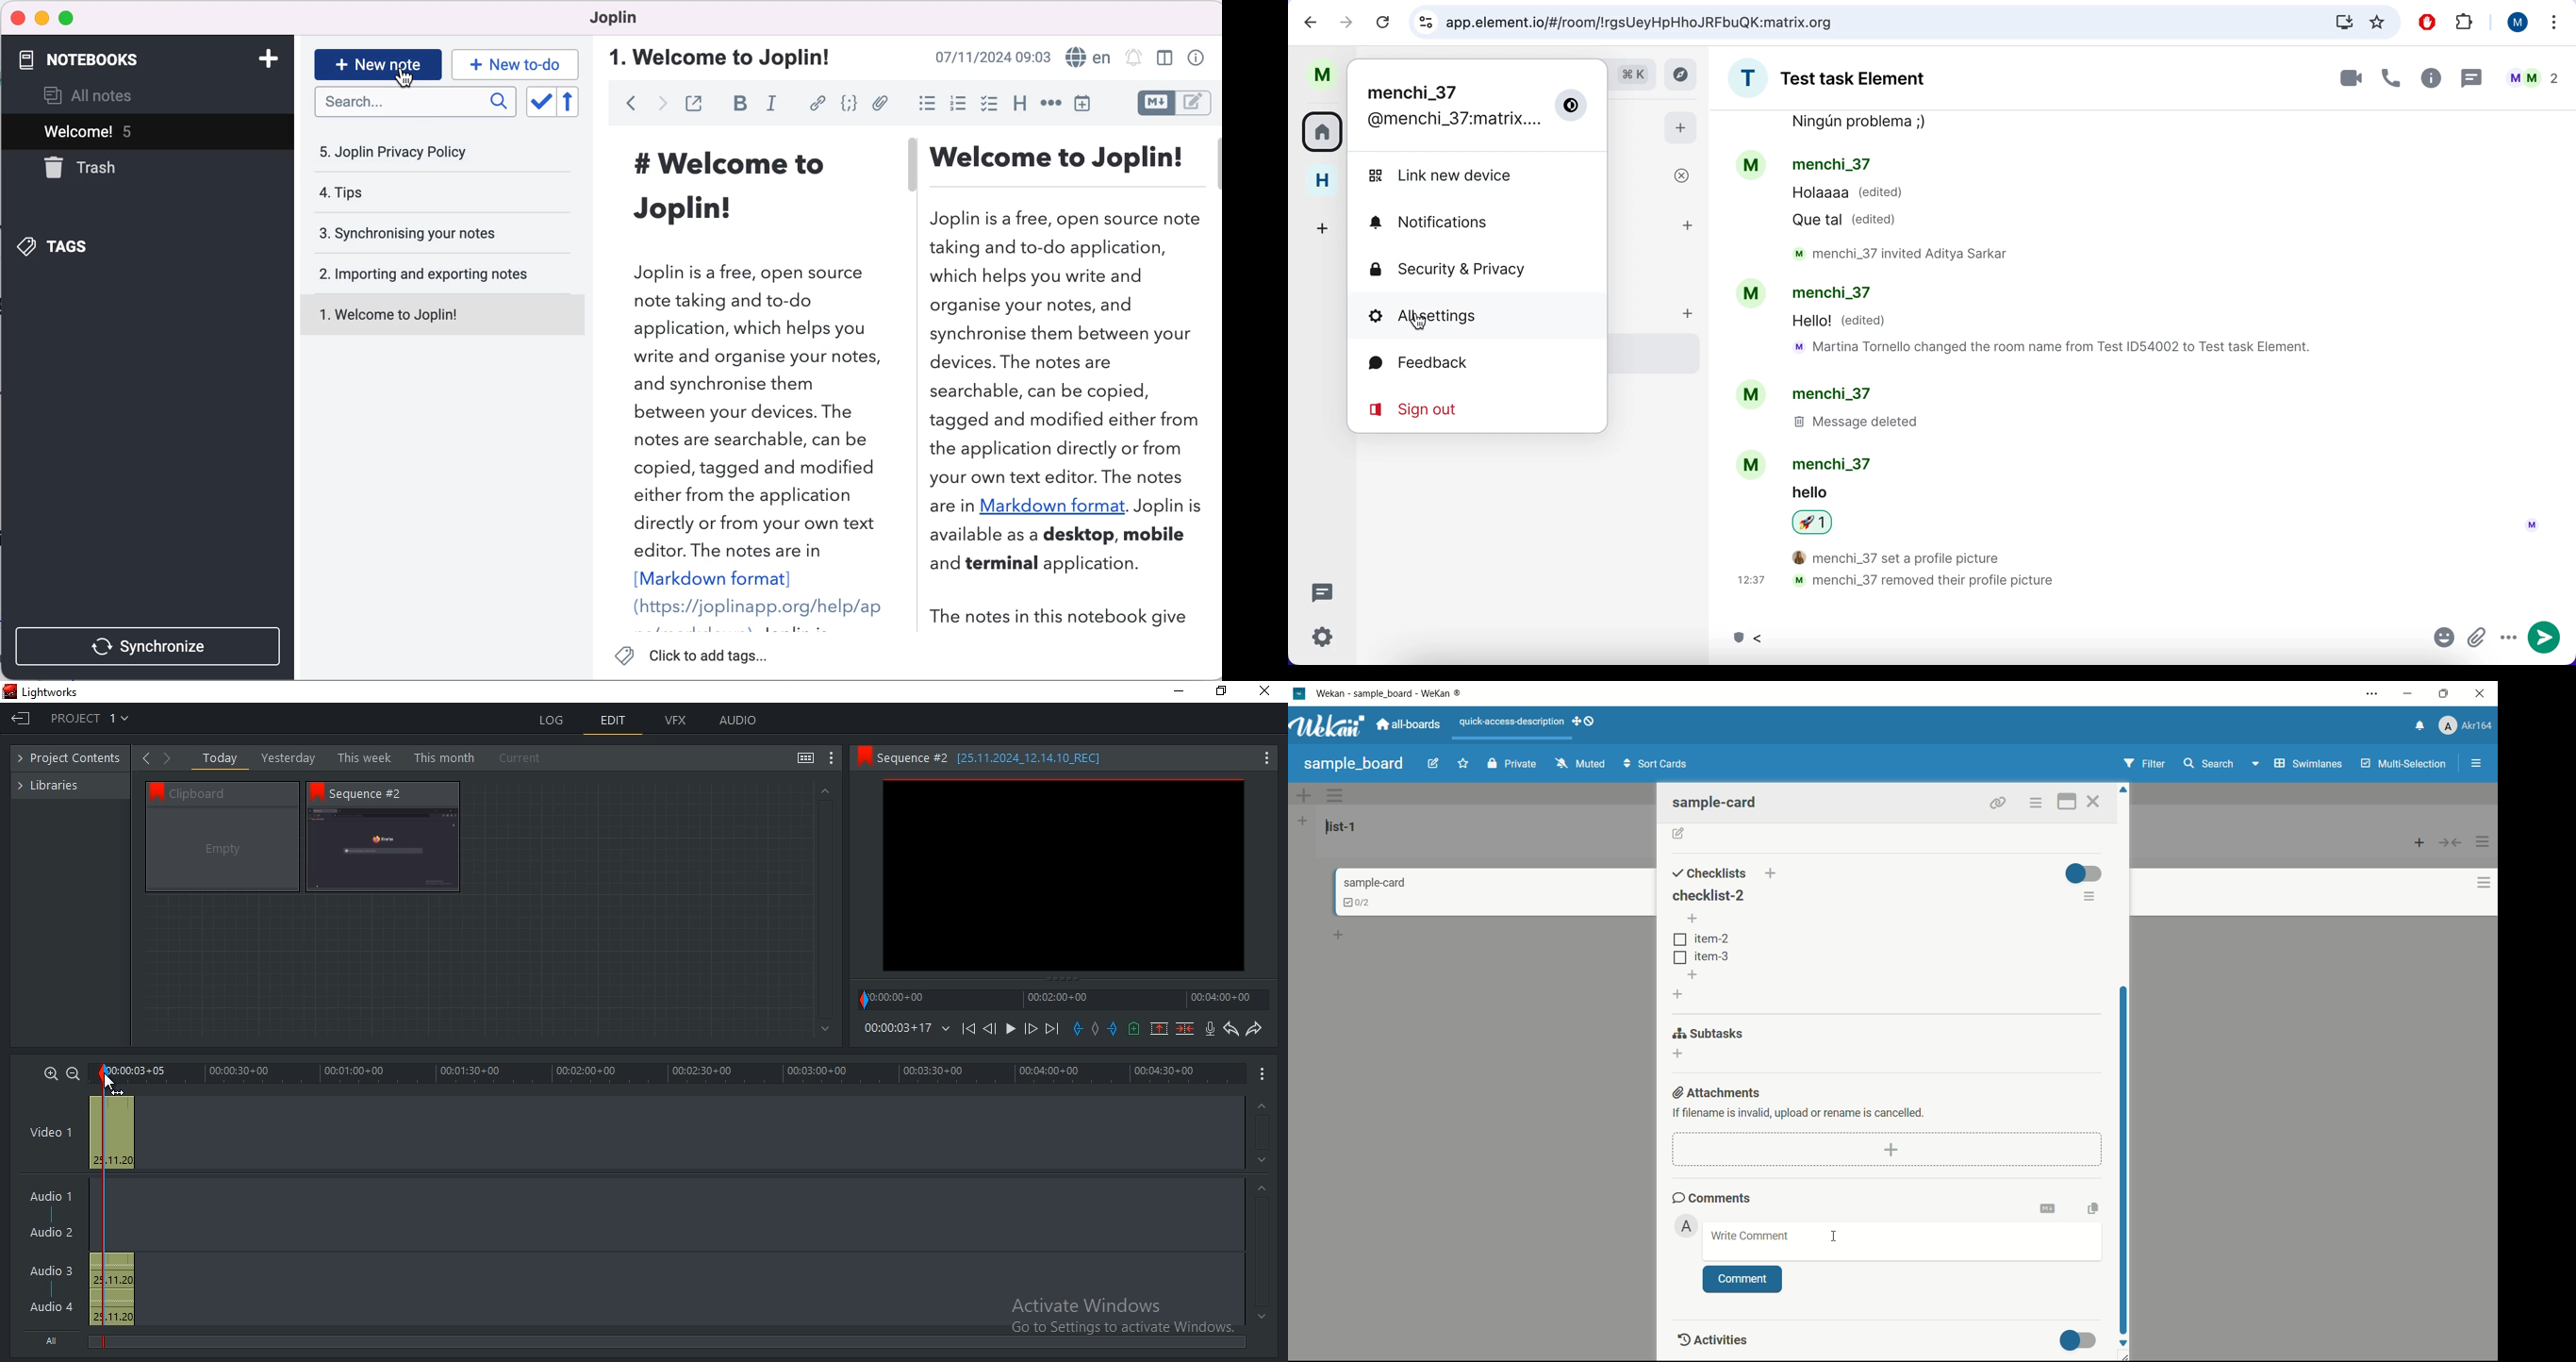 This screenshot has height=1372, width=2576. I want to click on minimize, so click(41, 19).